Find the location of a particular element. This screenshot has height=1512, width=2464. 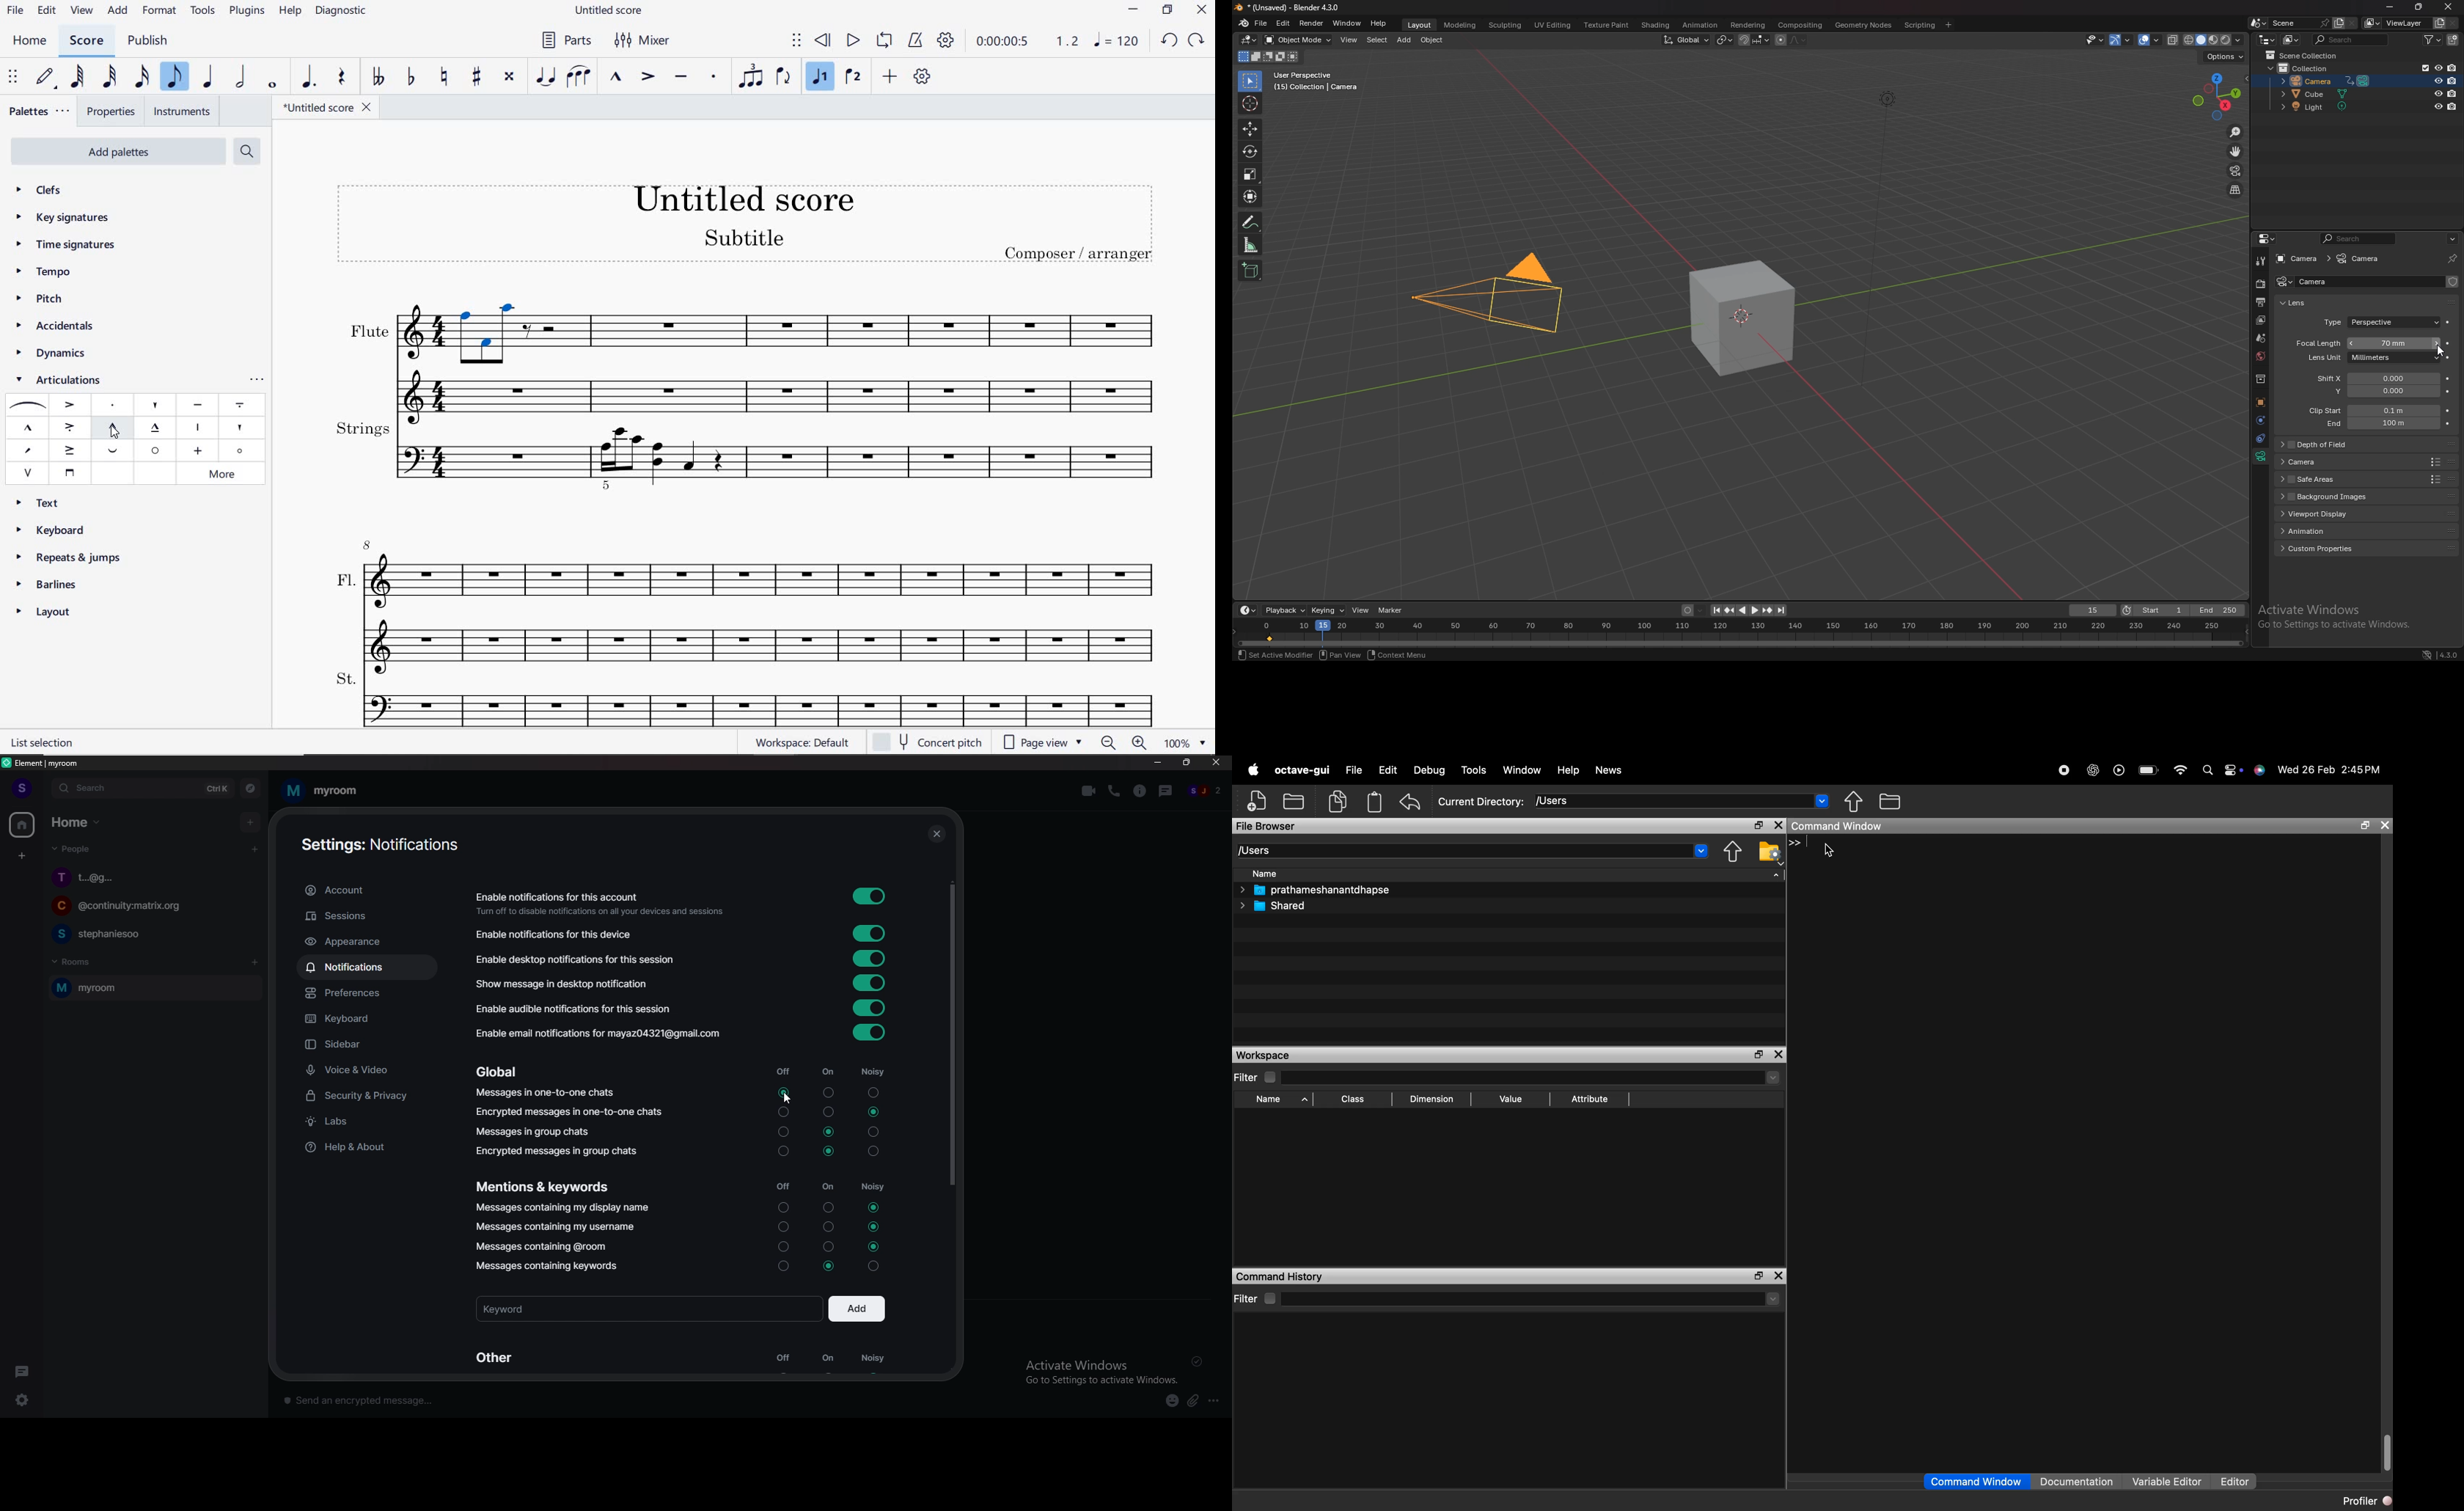

Users is located at coordinates (1264, 848).